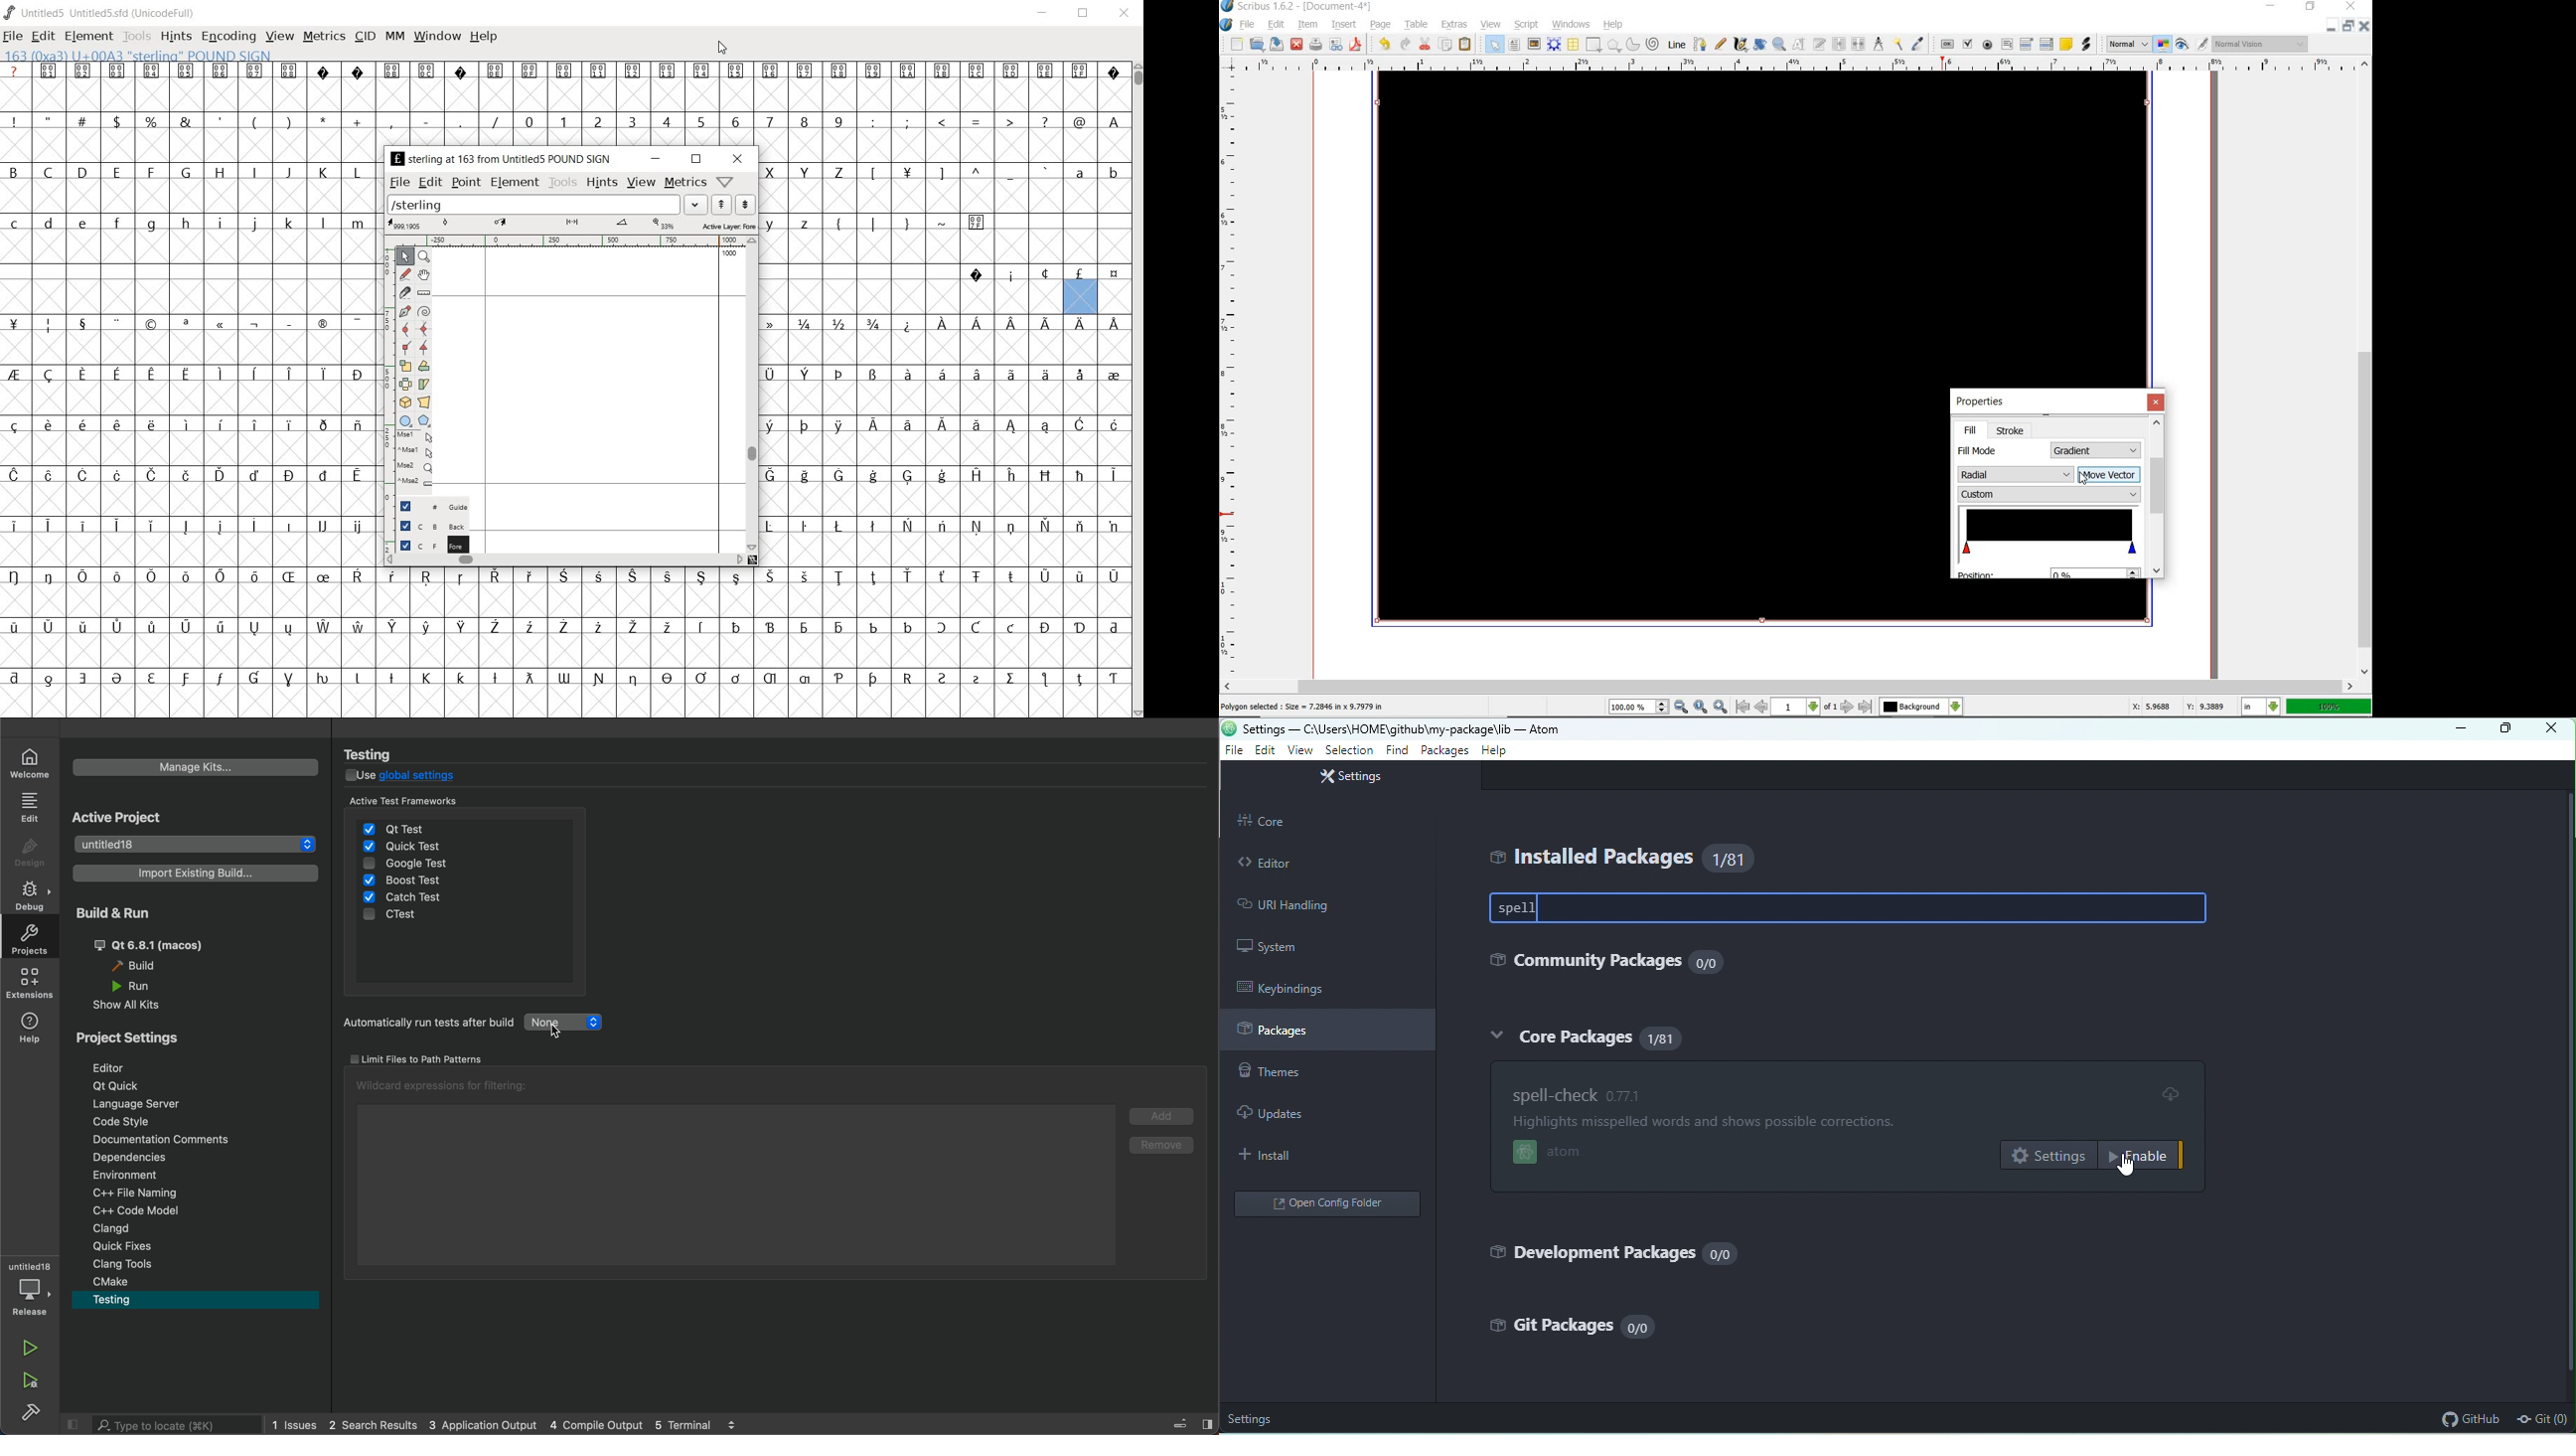 The width and height of the screenshot is (2576, 1456). Describe the element at coordinates (493, 1023) in the screenshot. I see `run test` at that location.